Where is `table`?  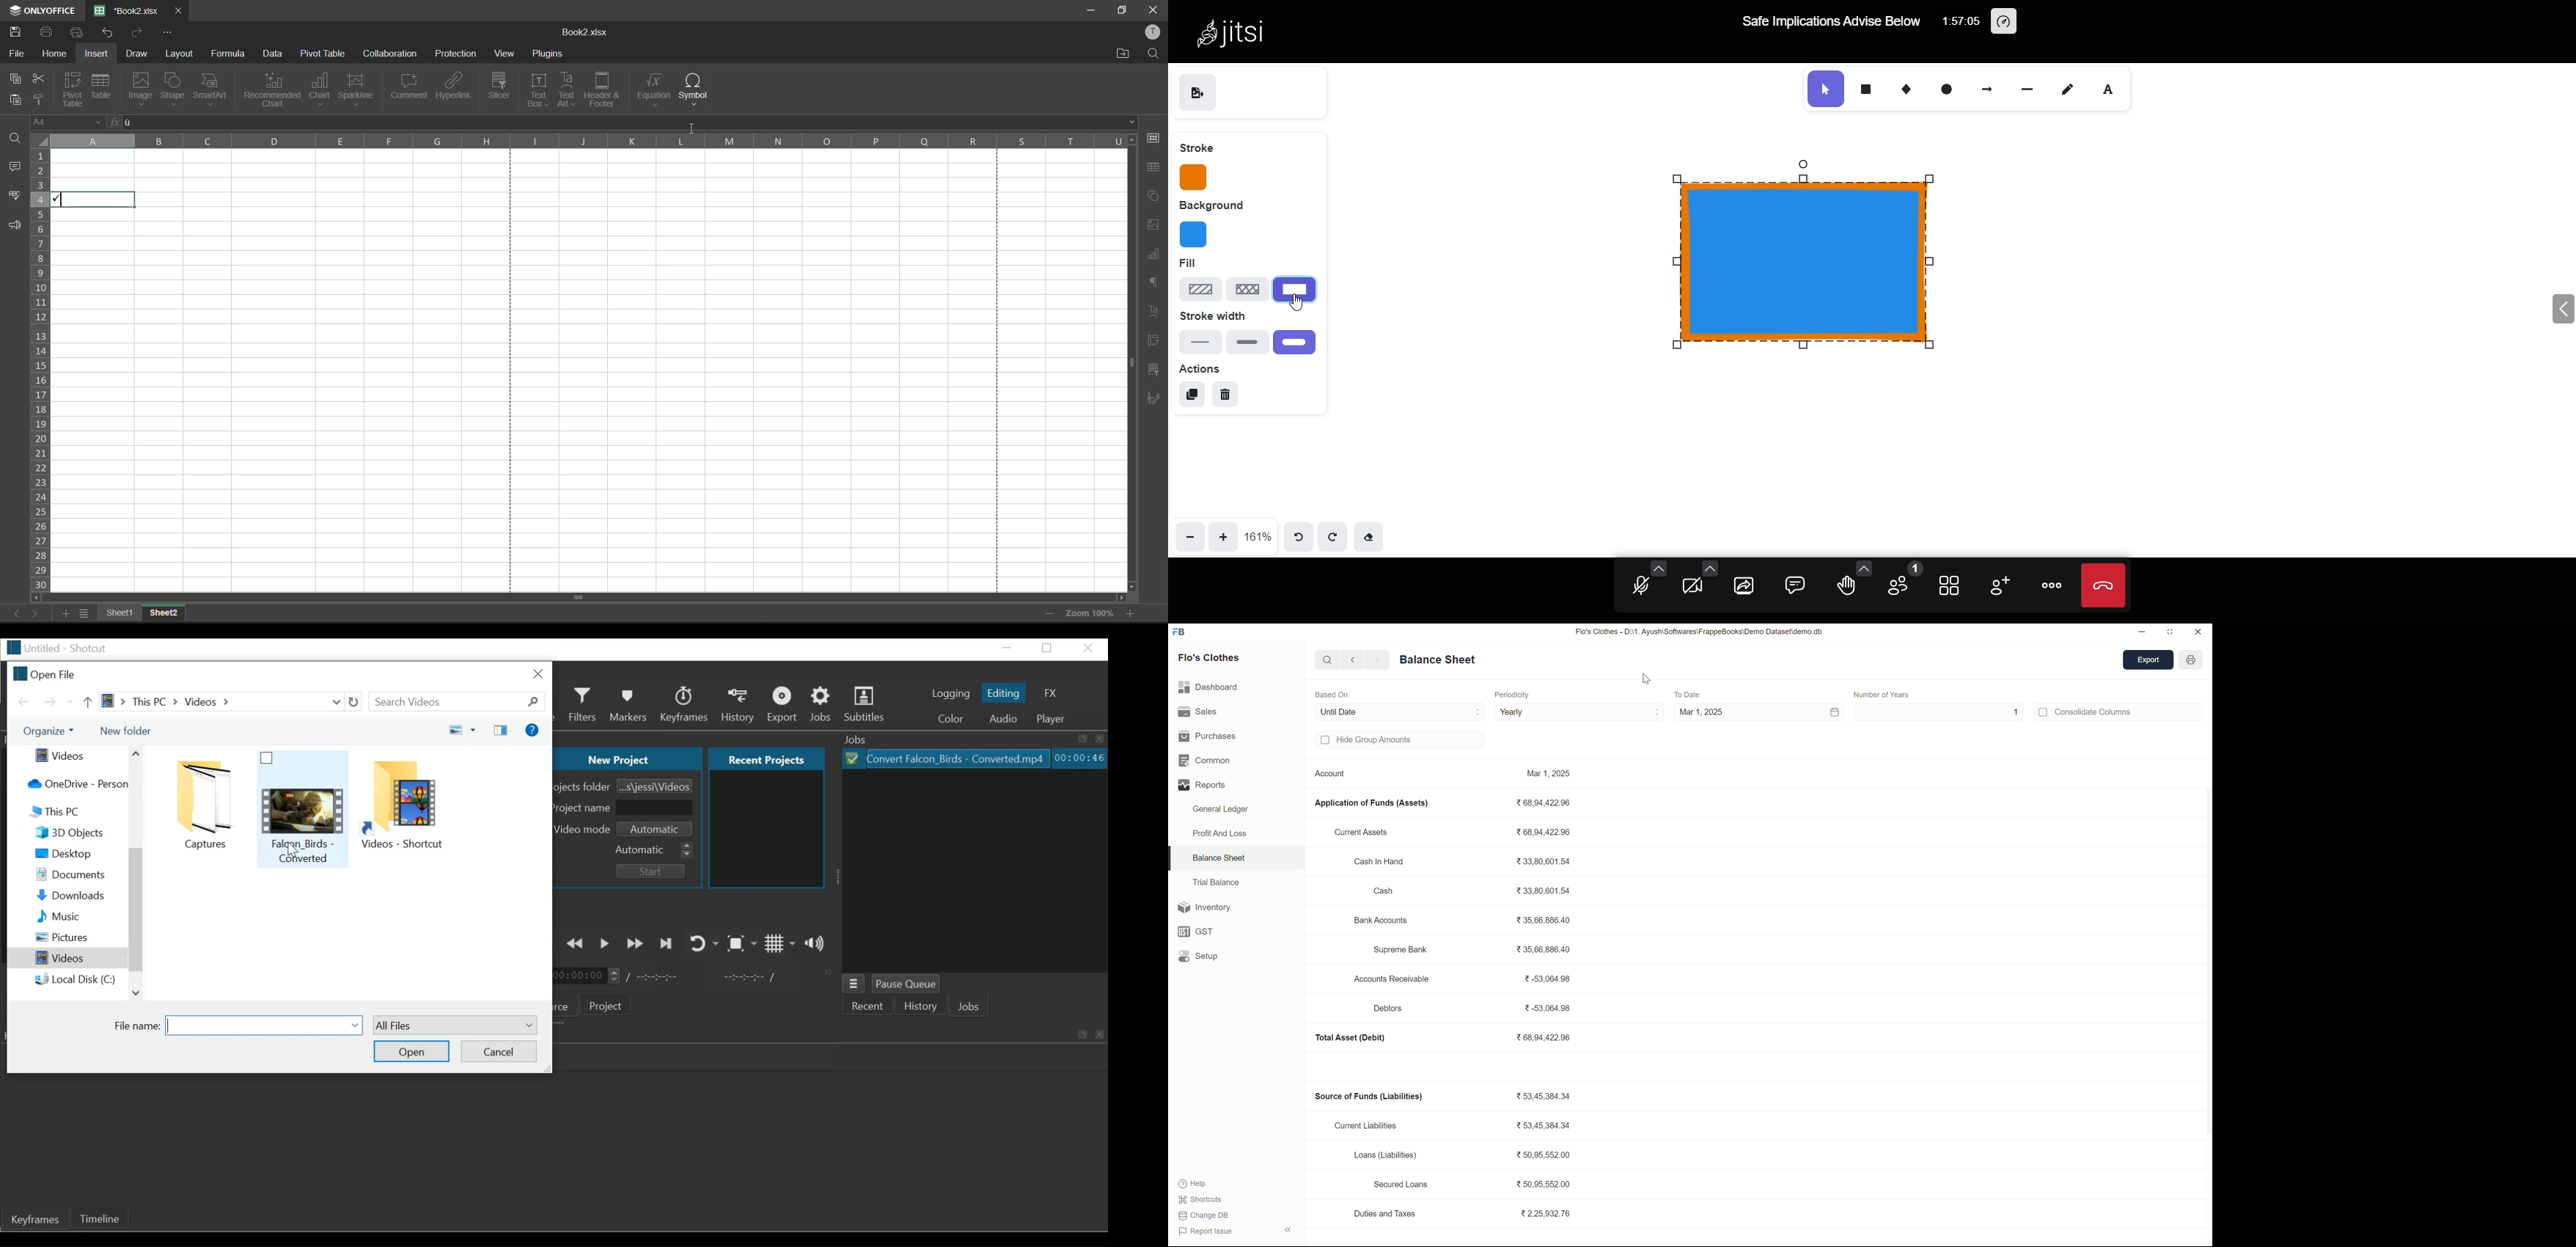
table is located at coordinates (1154, 168).